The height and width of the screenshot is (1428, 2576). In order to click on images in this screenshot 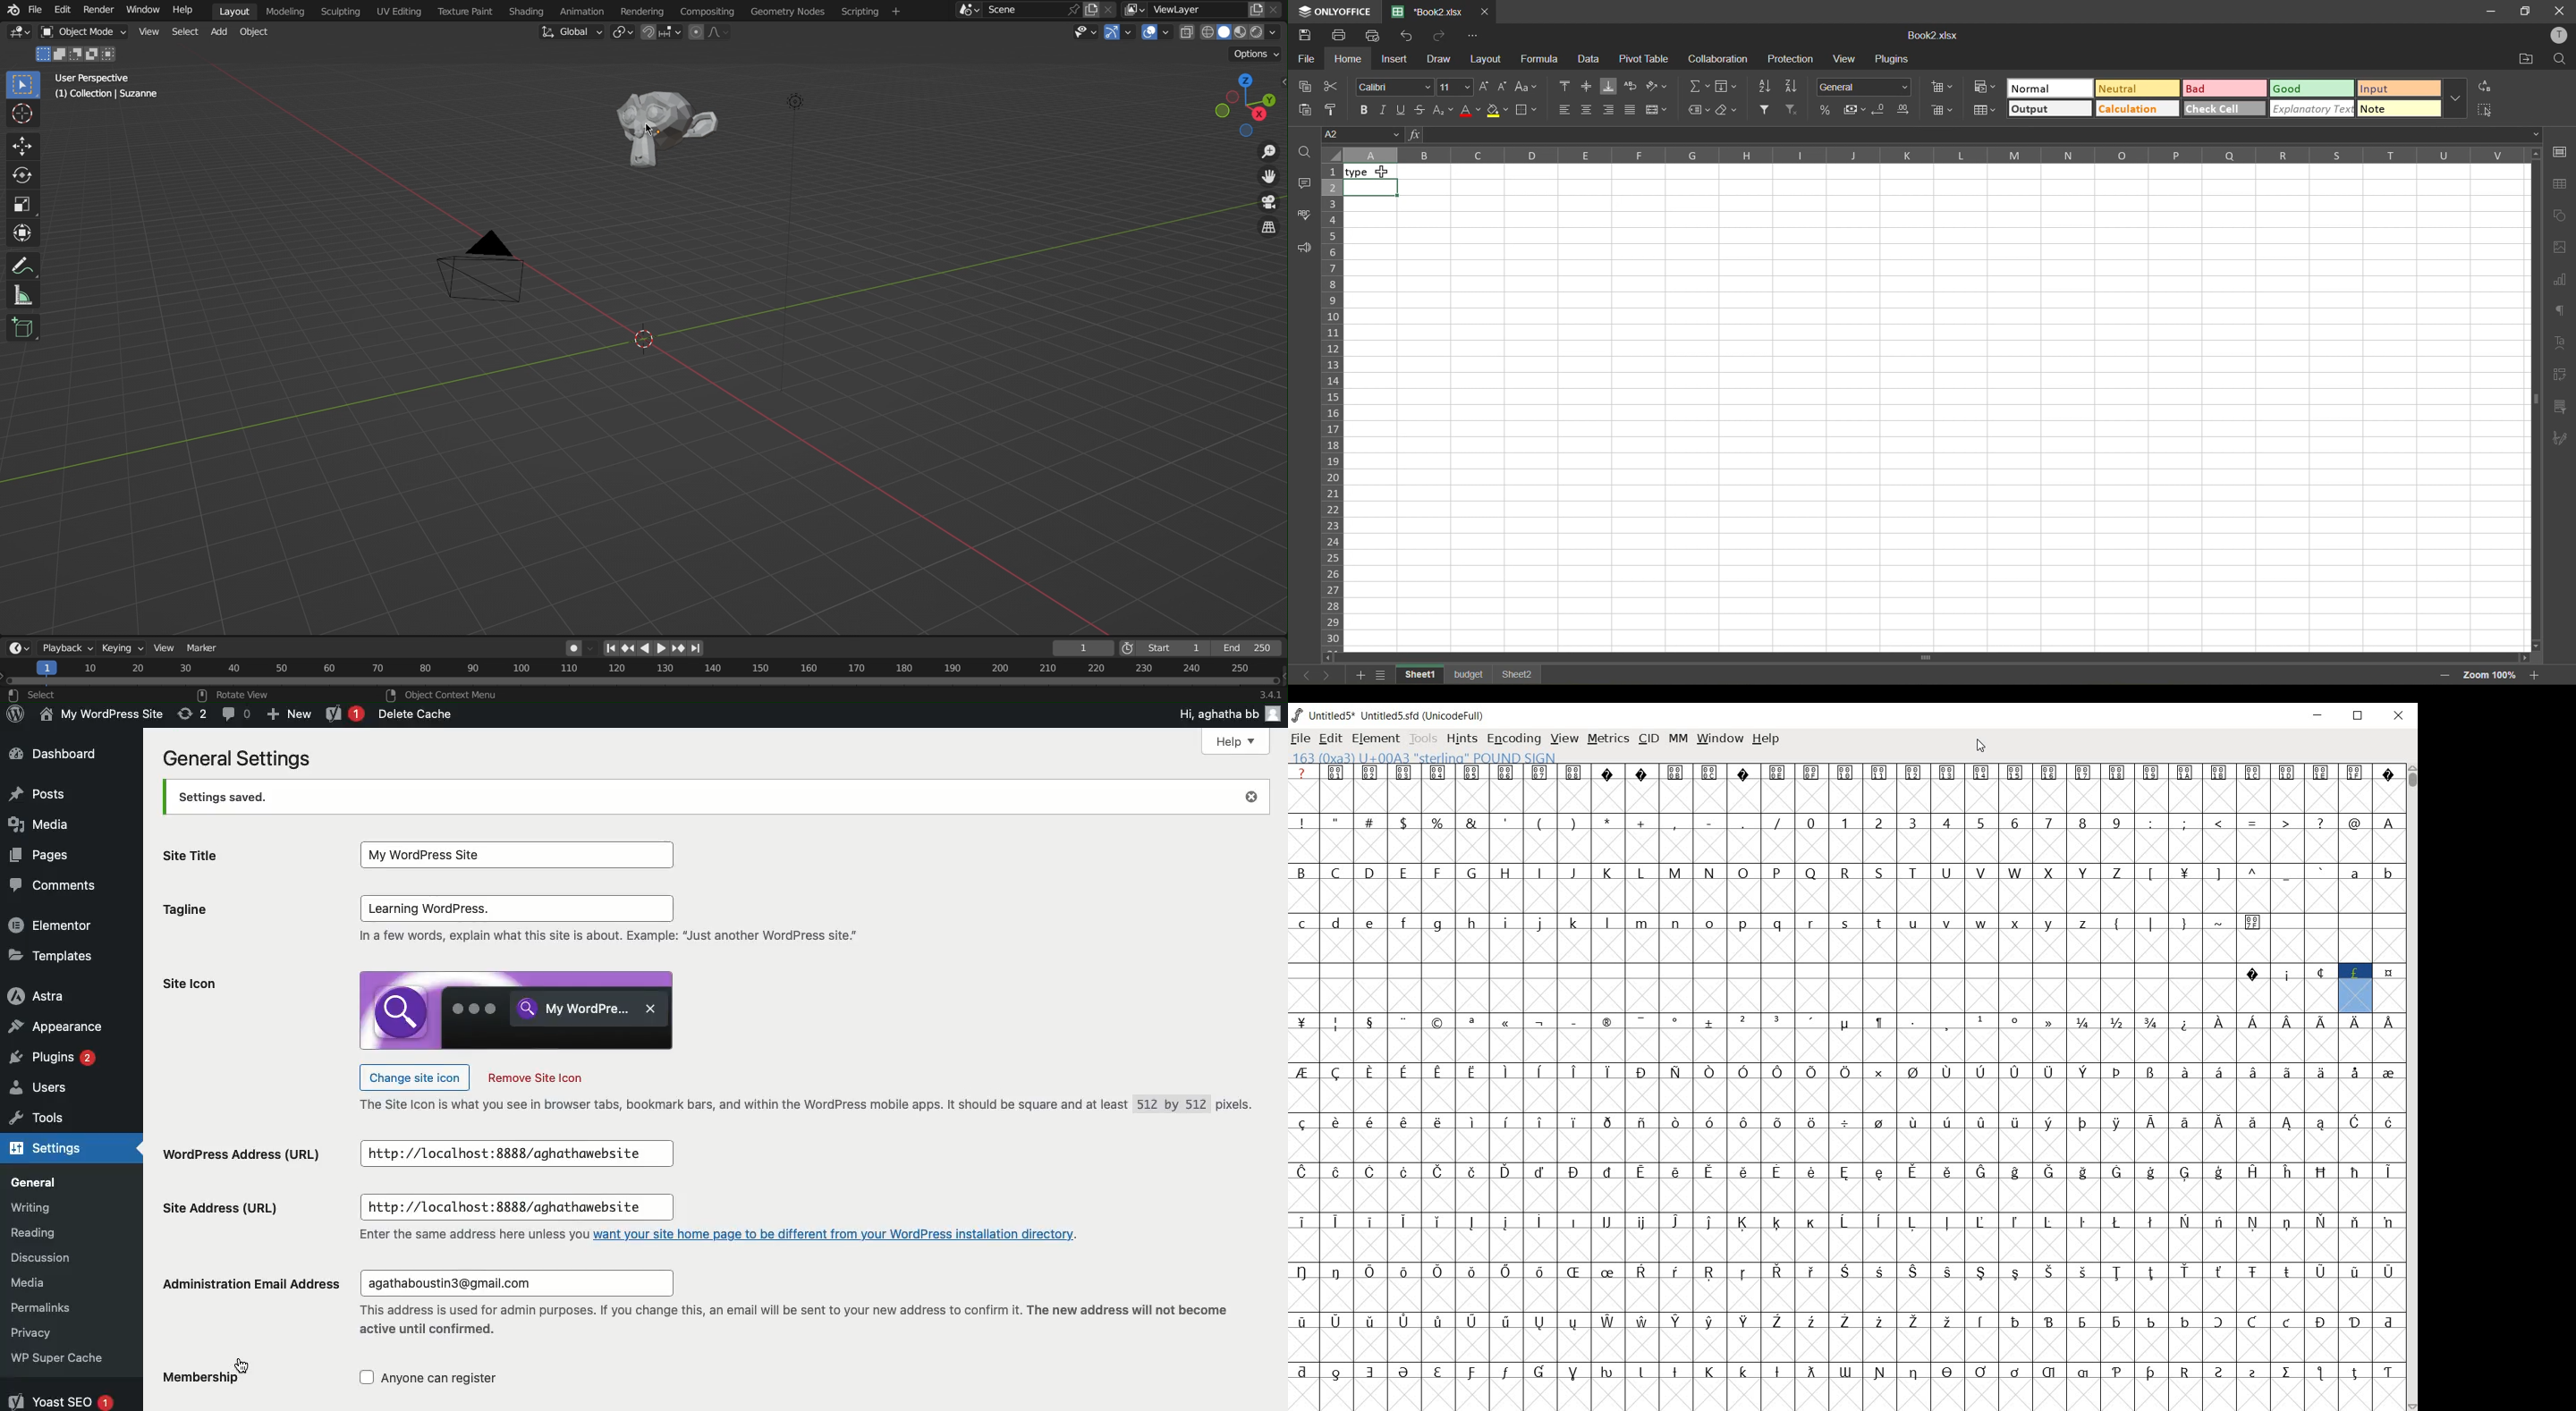, I will do `click(2560, 246)`.